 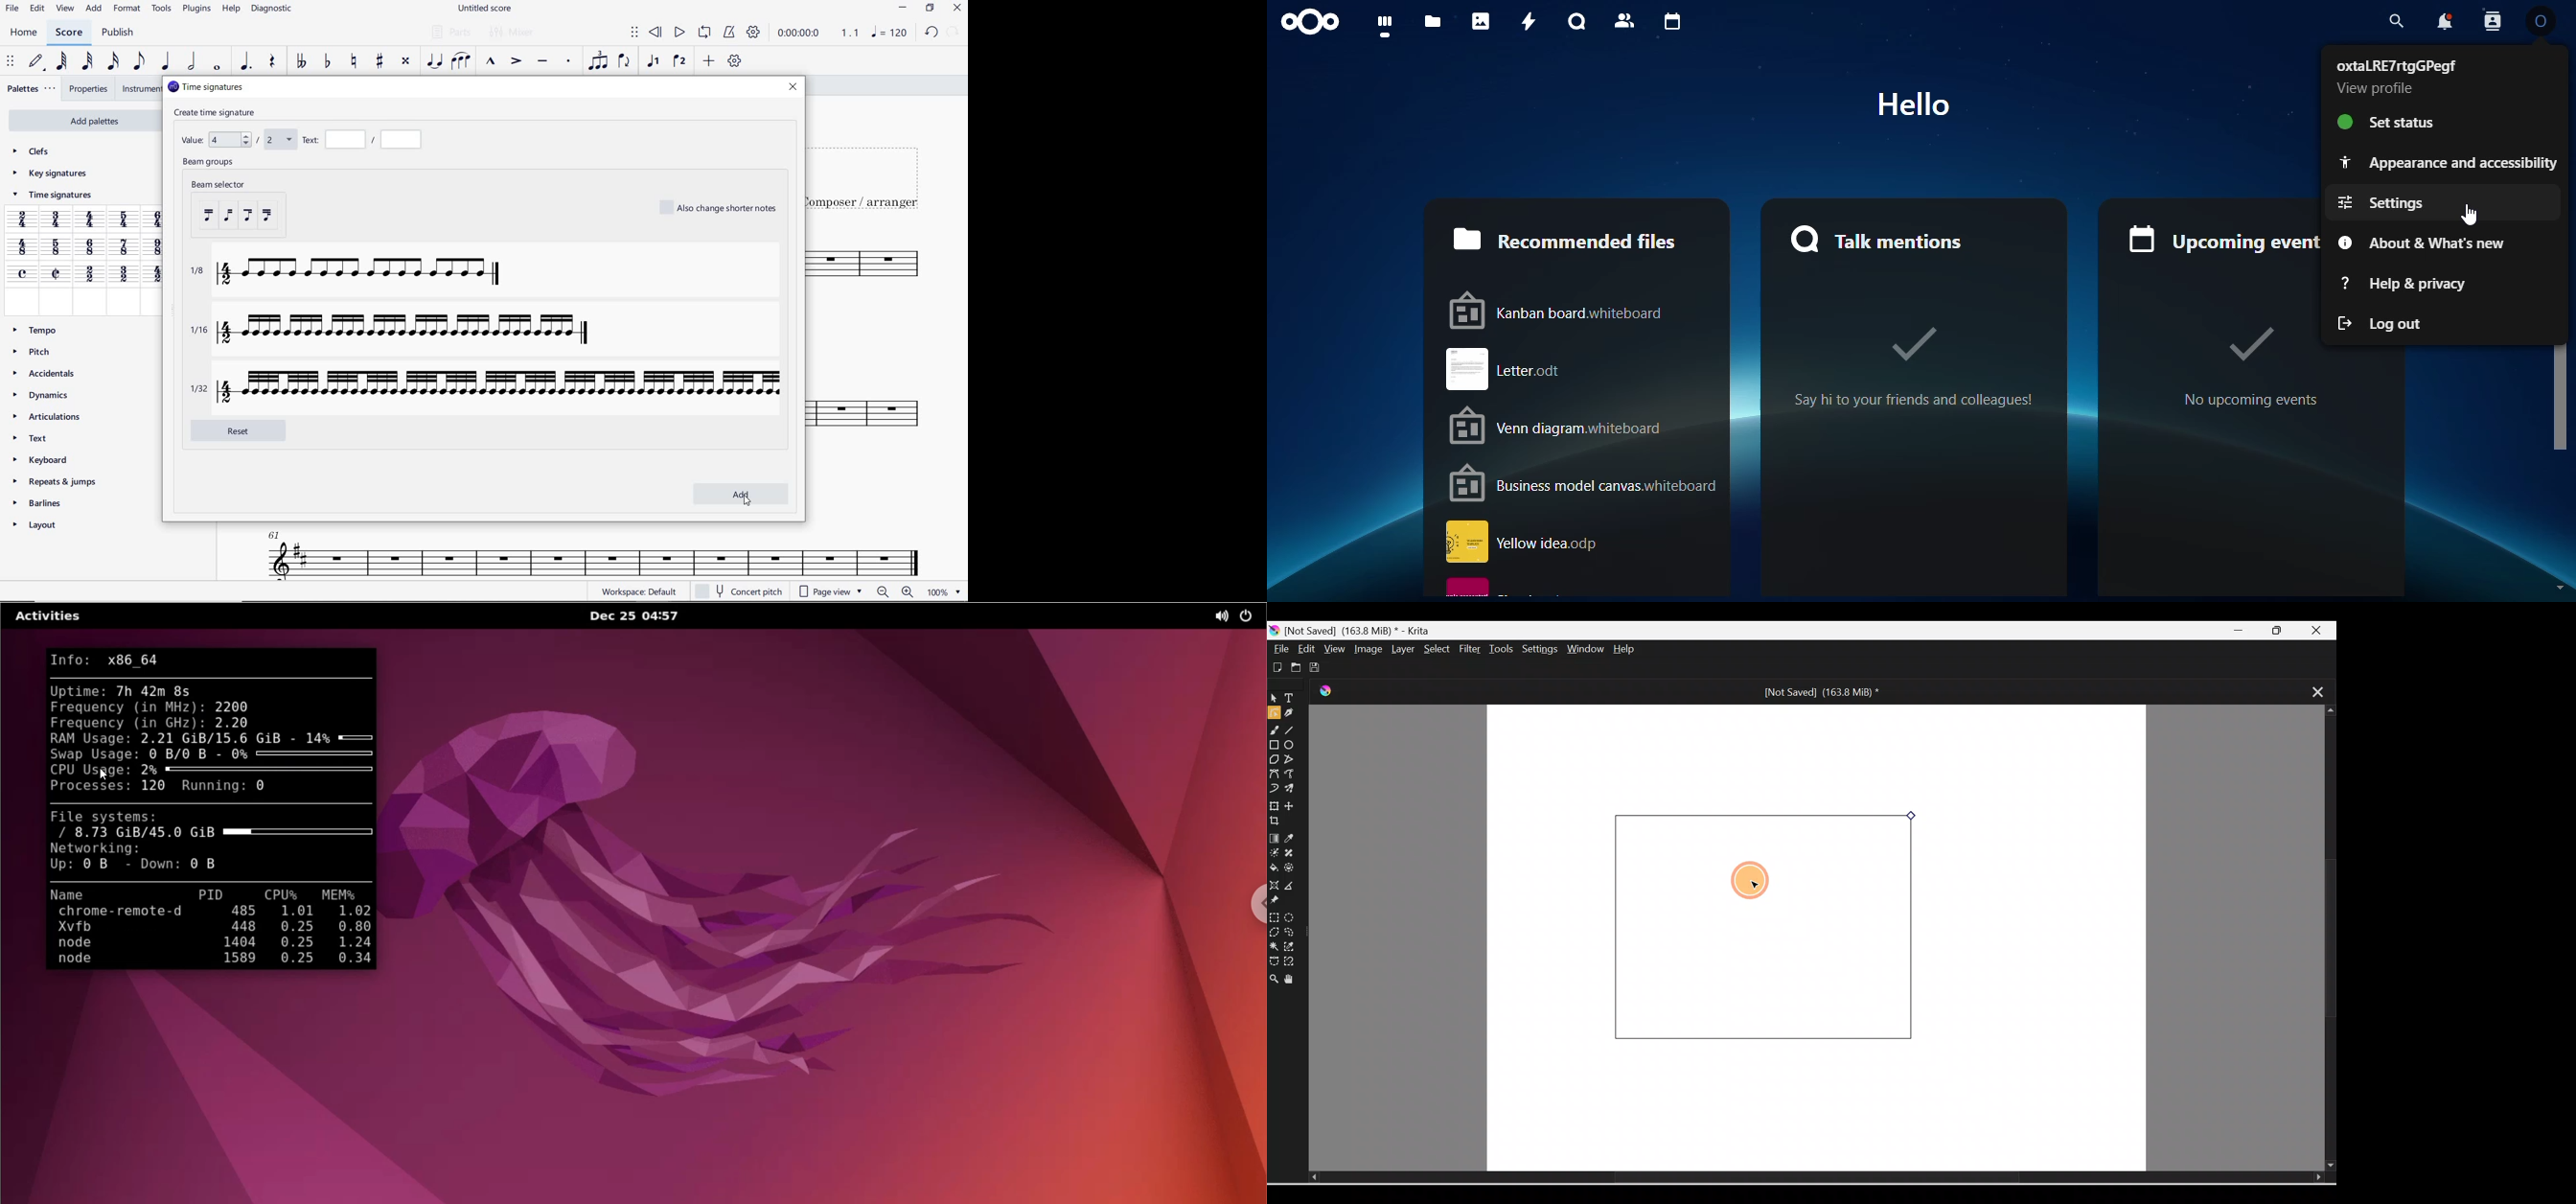 I want to click on FLIP DIRECTION, so click(x=624, y=62).